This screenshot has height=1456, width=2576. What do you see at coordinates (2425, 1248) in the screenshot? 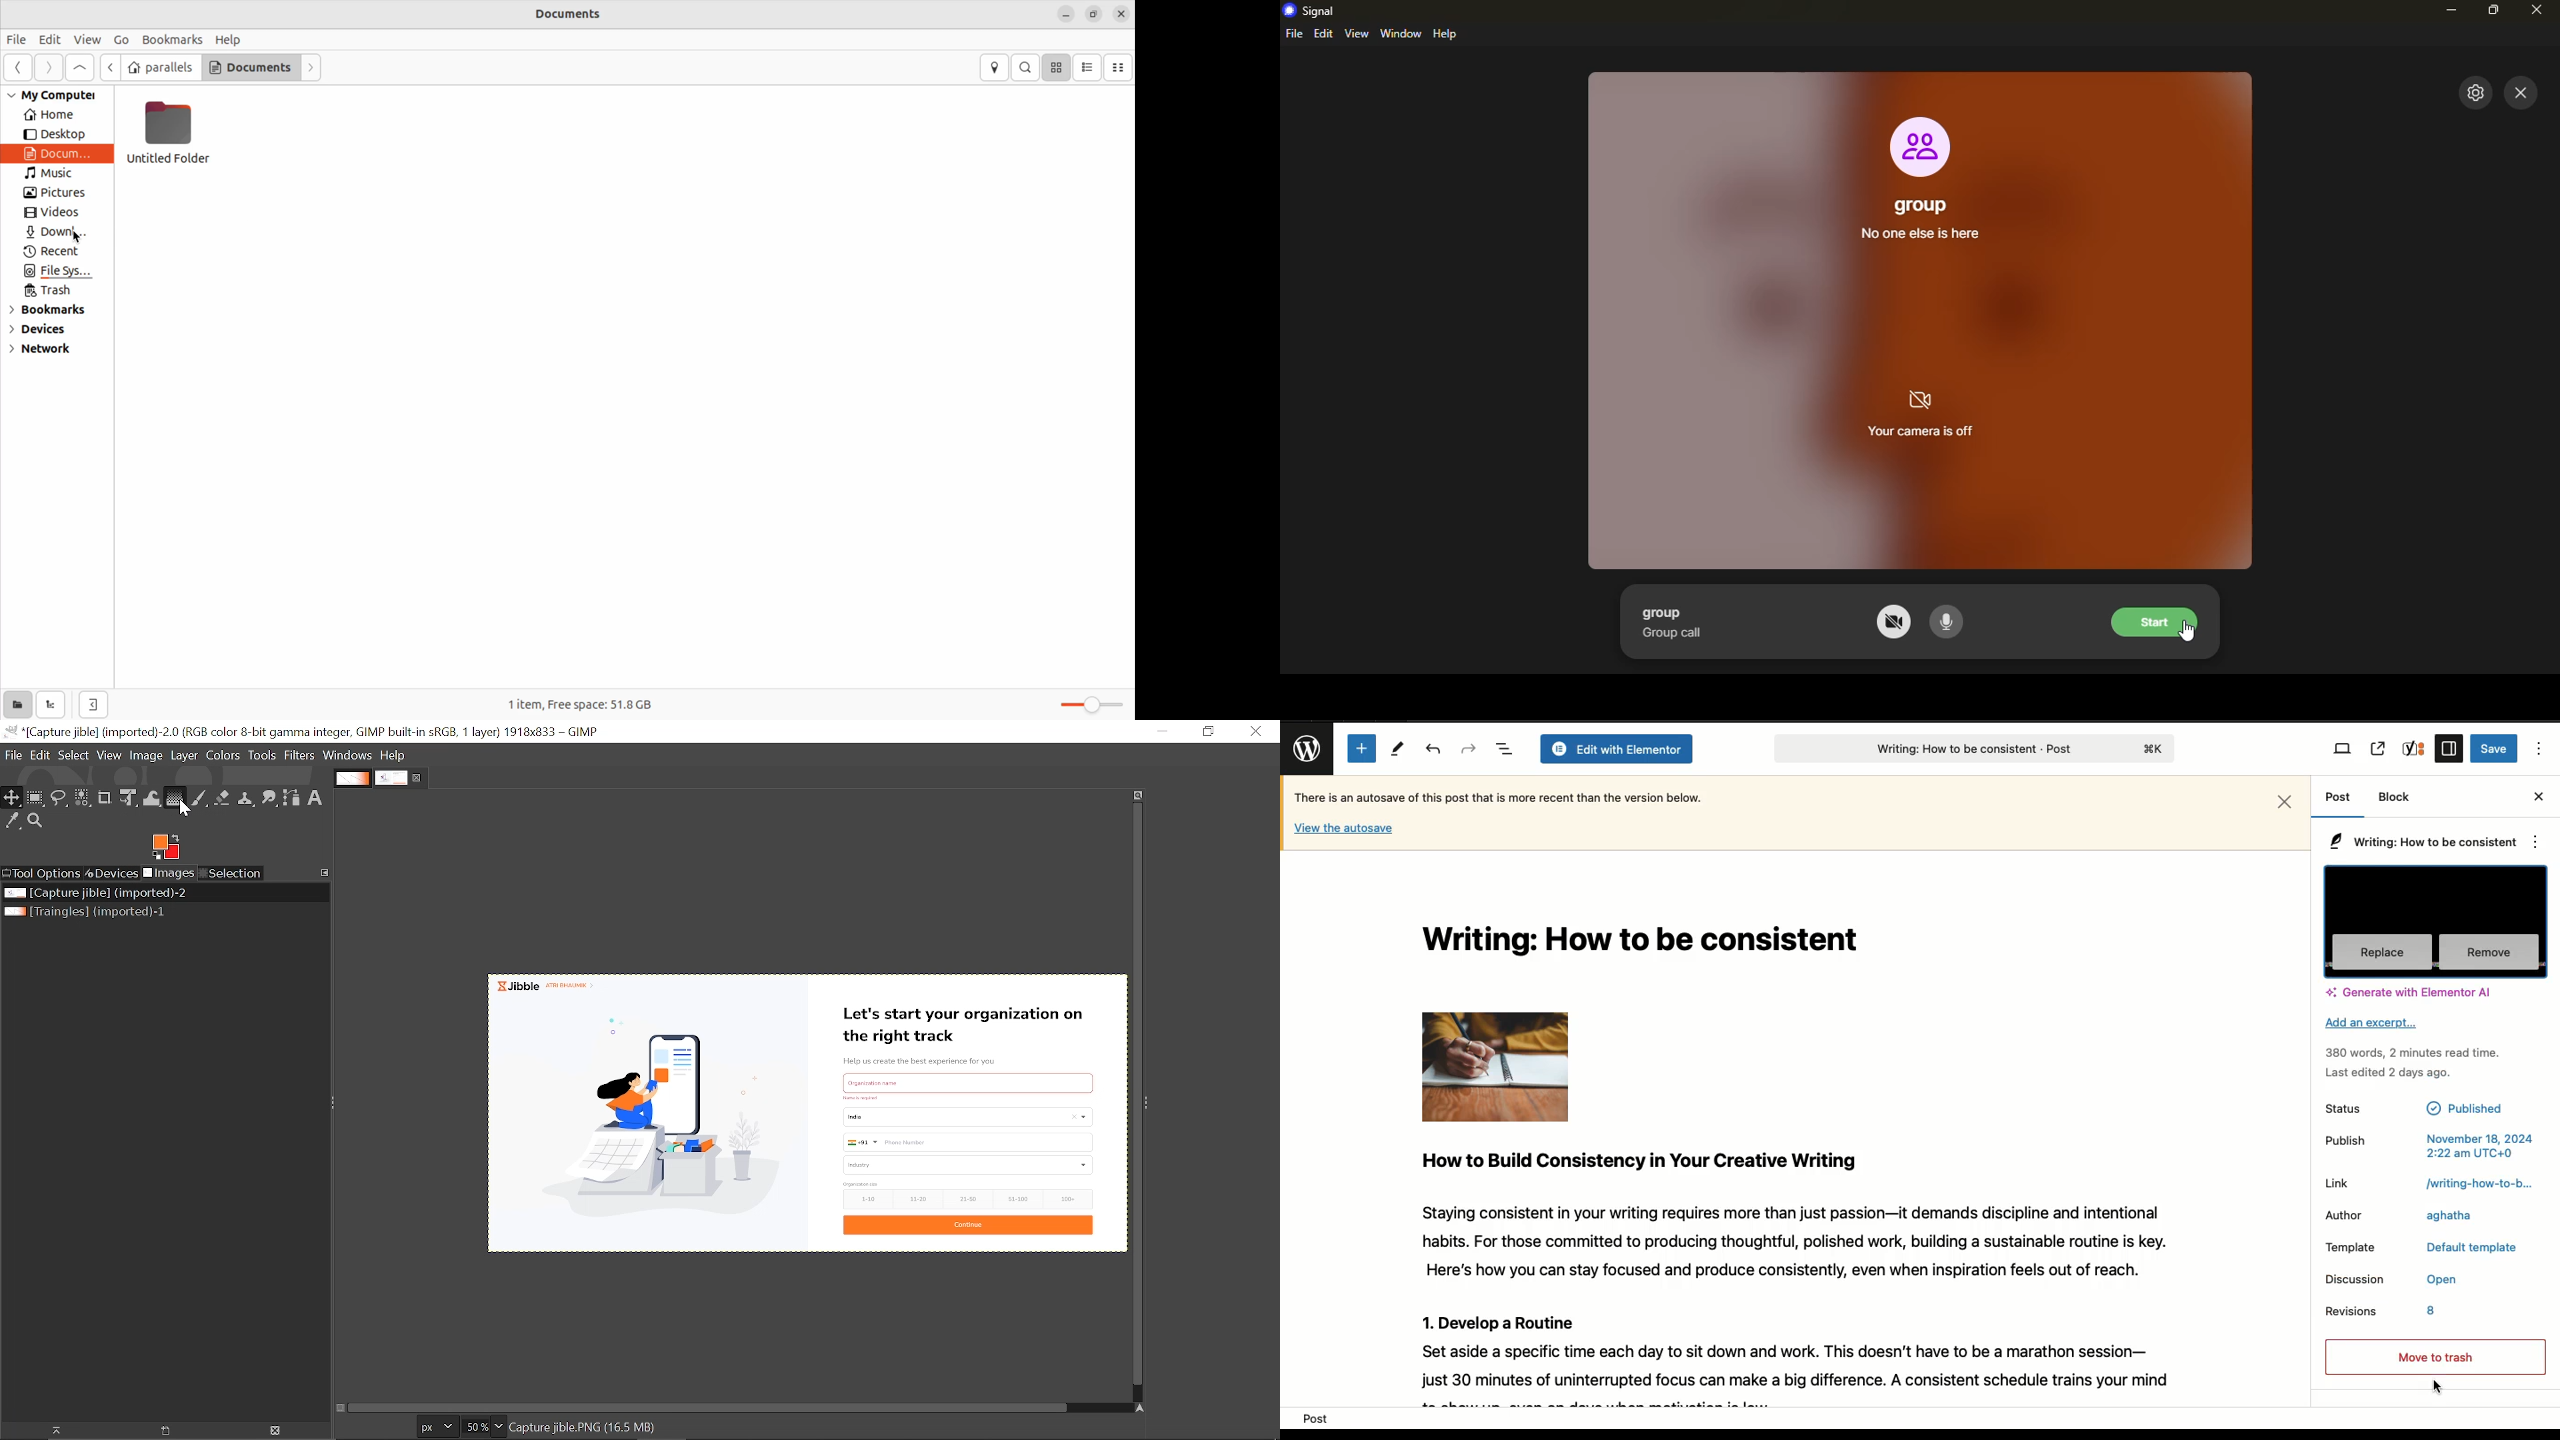
I see `Template Default template` at bounding box center [2425, 1248].